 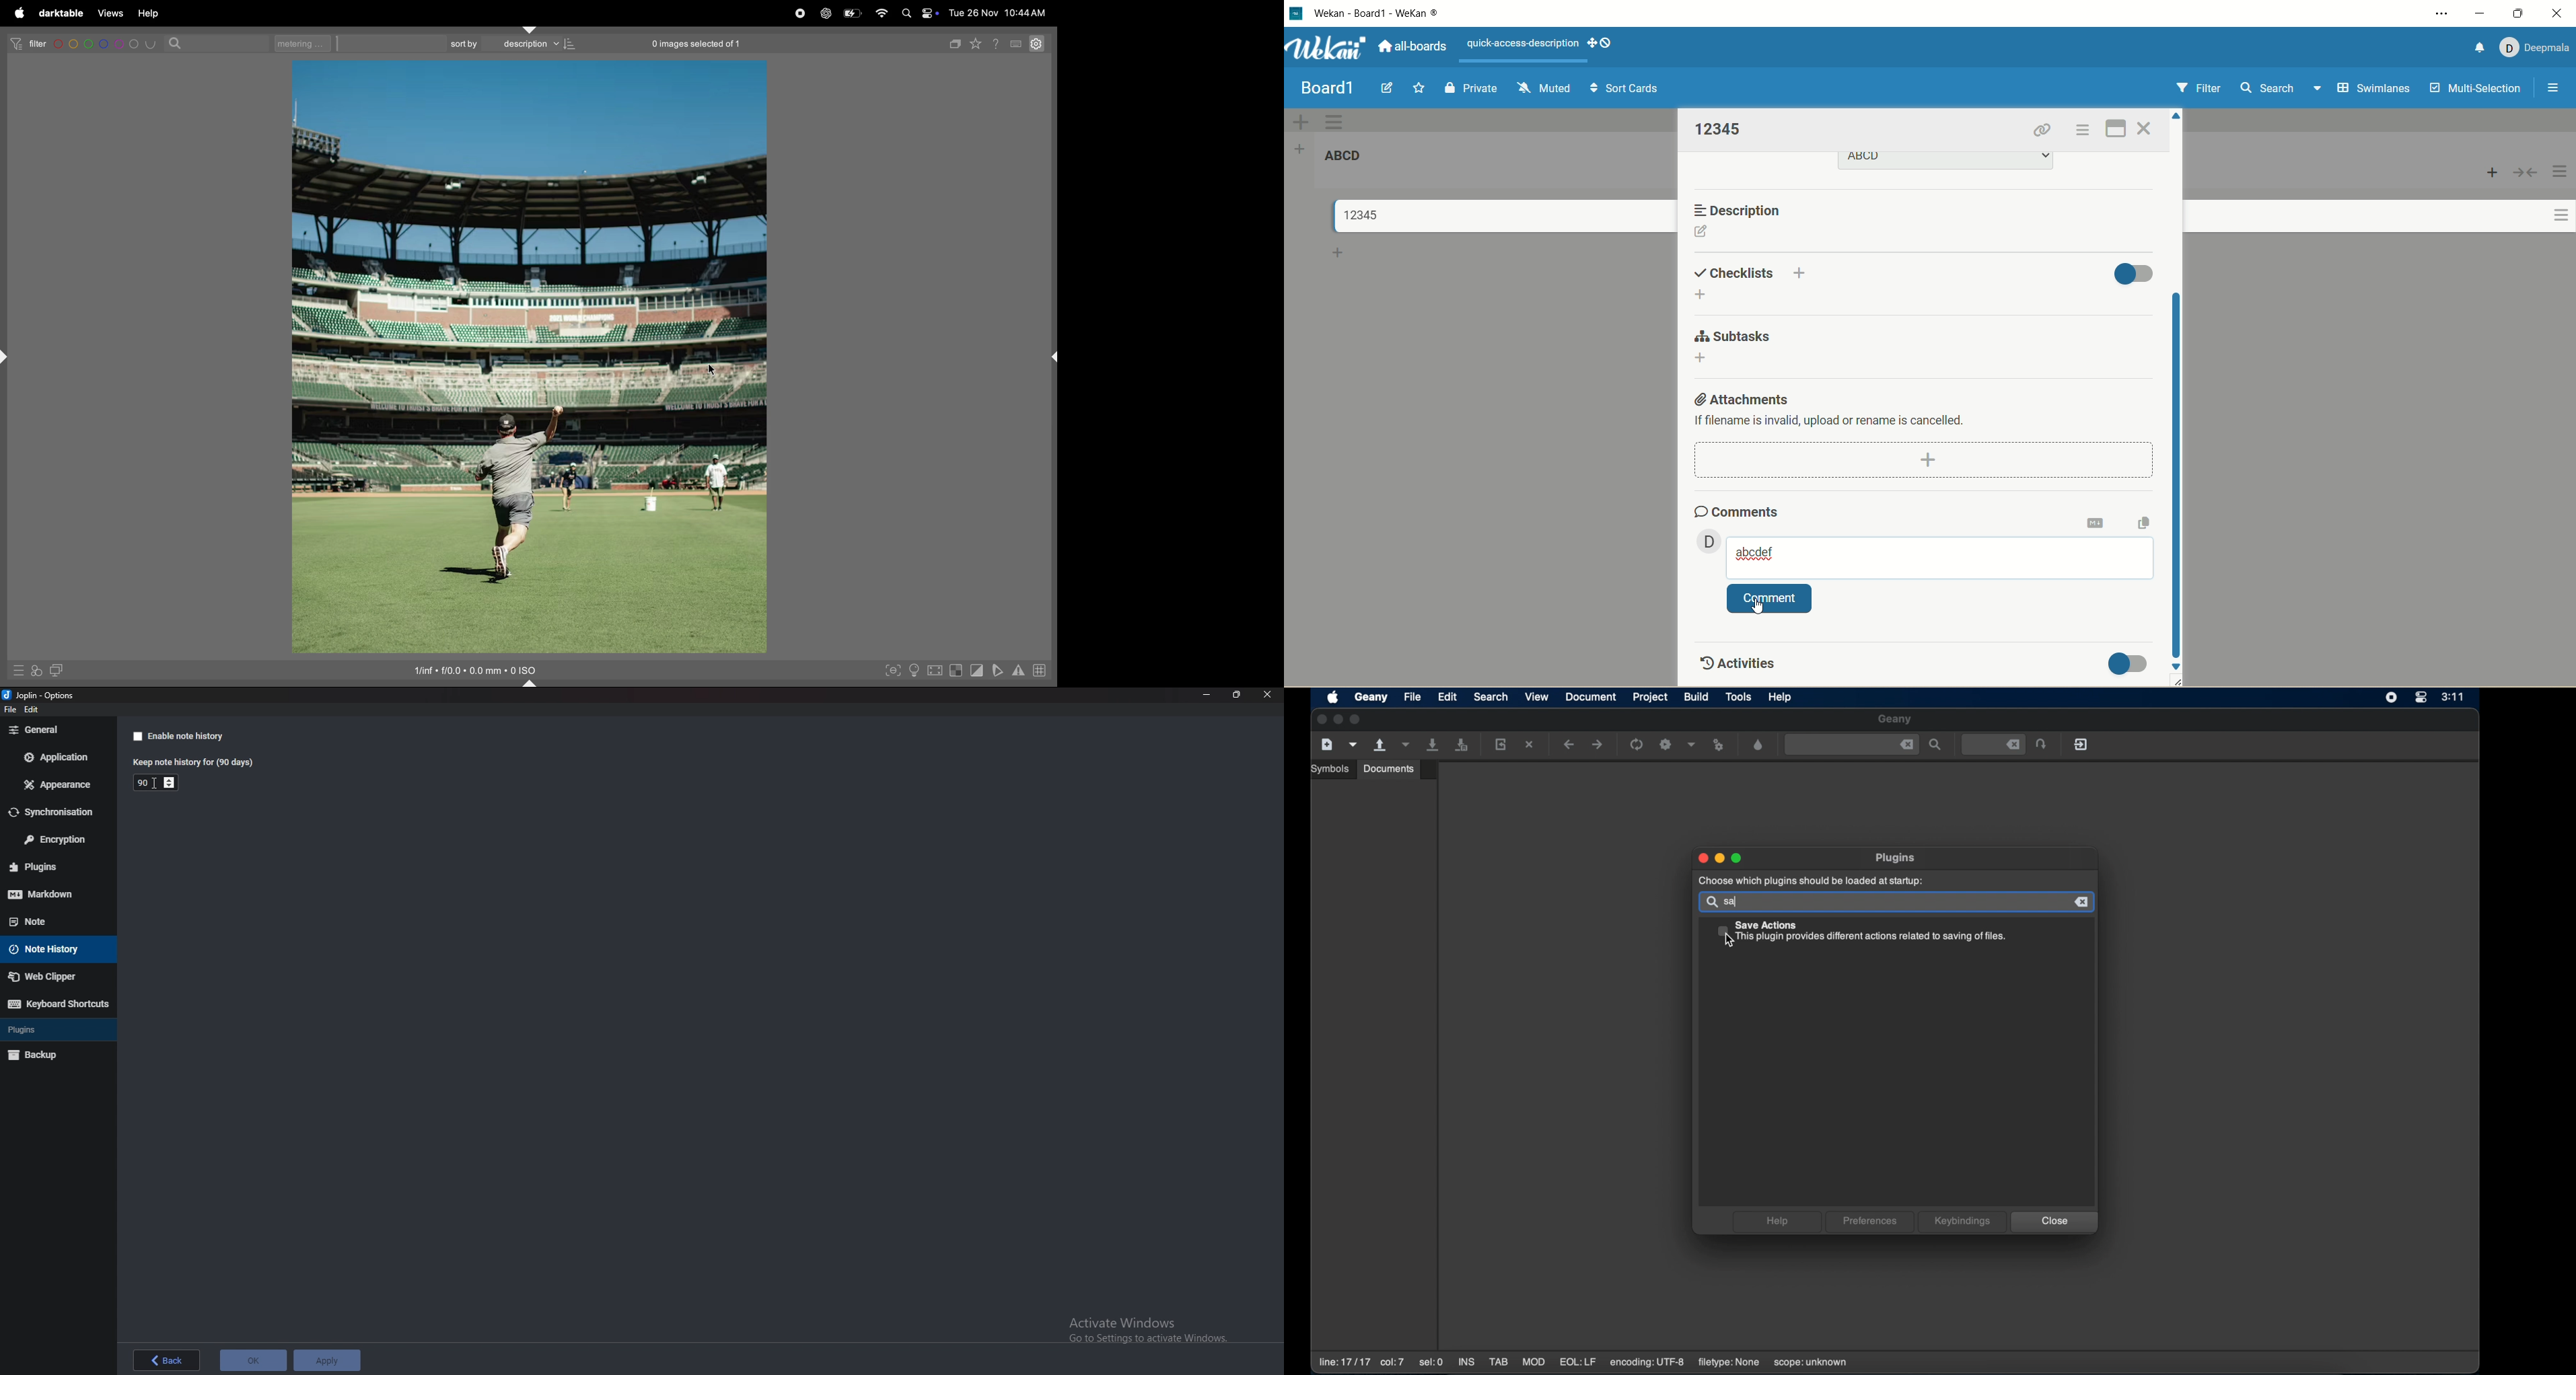 I want to click on plugins, so click(x=46, y=1029).